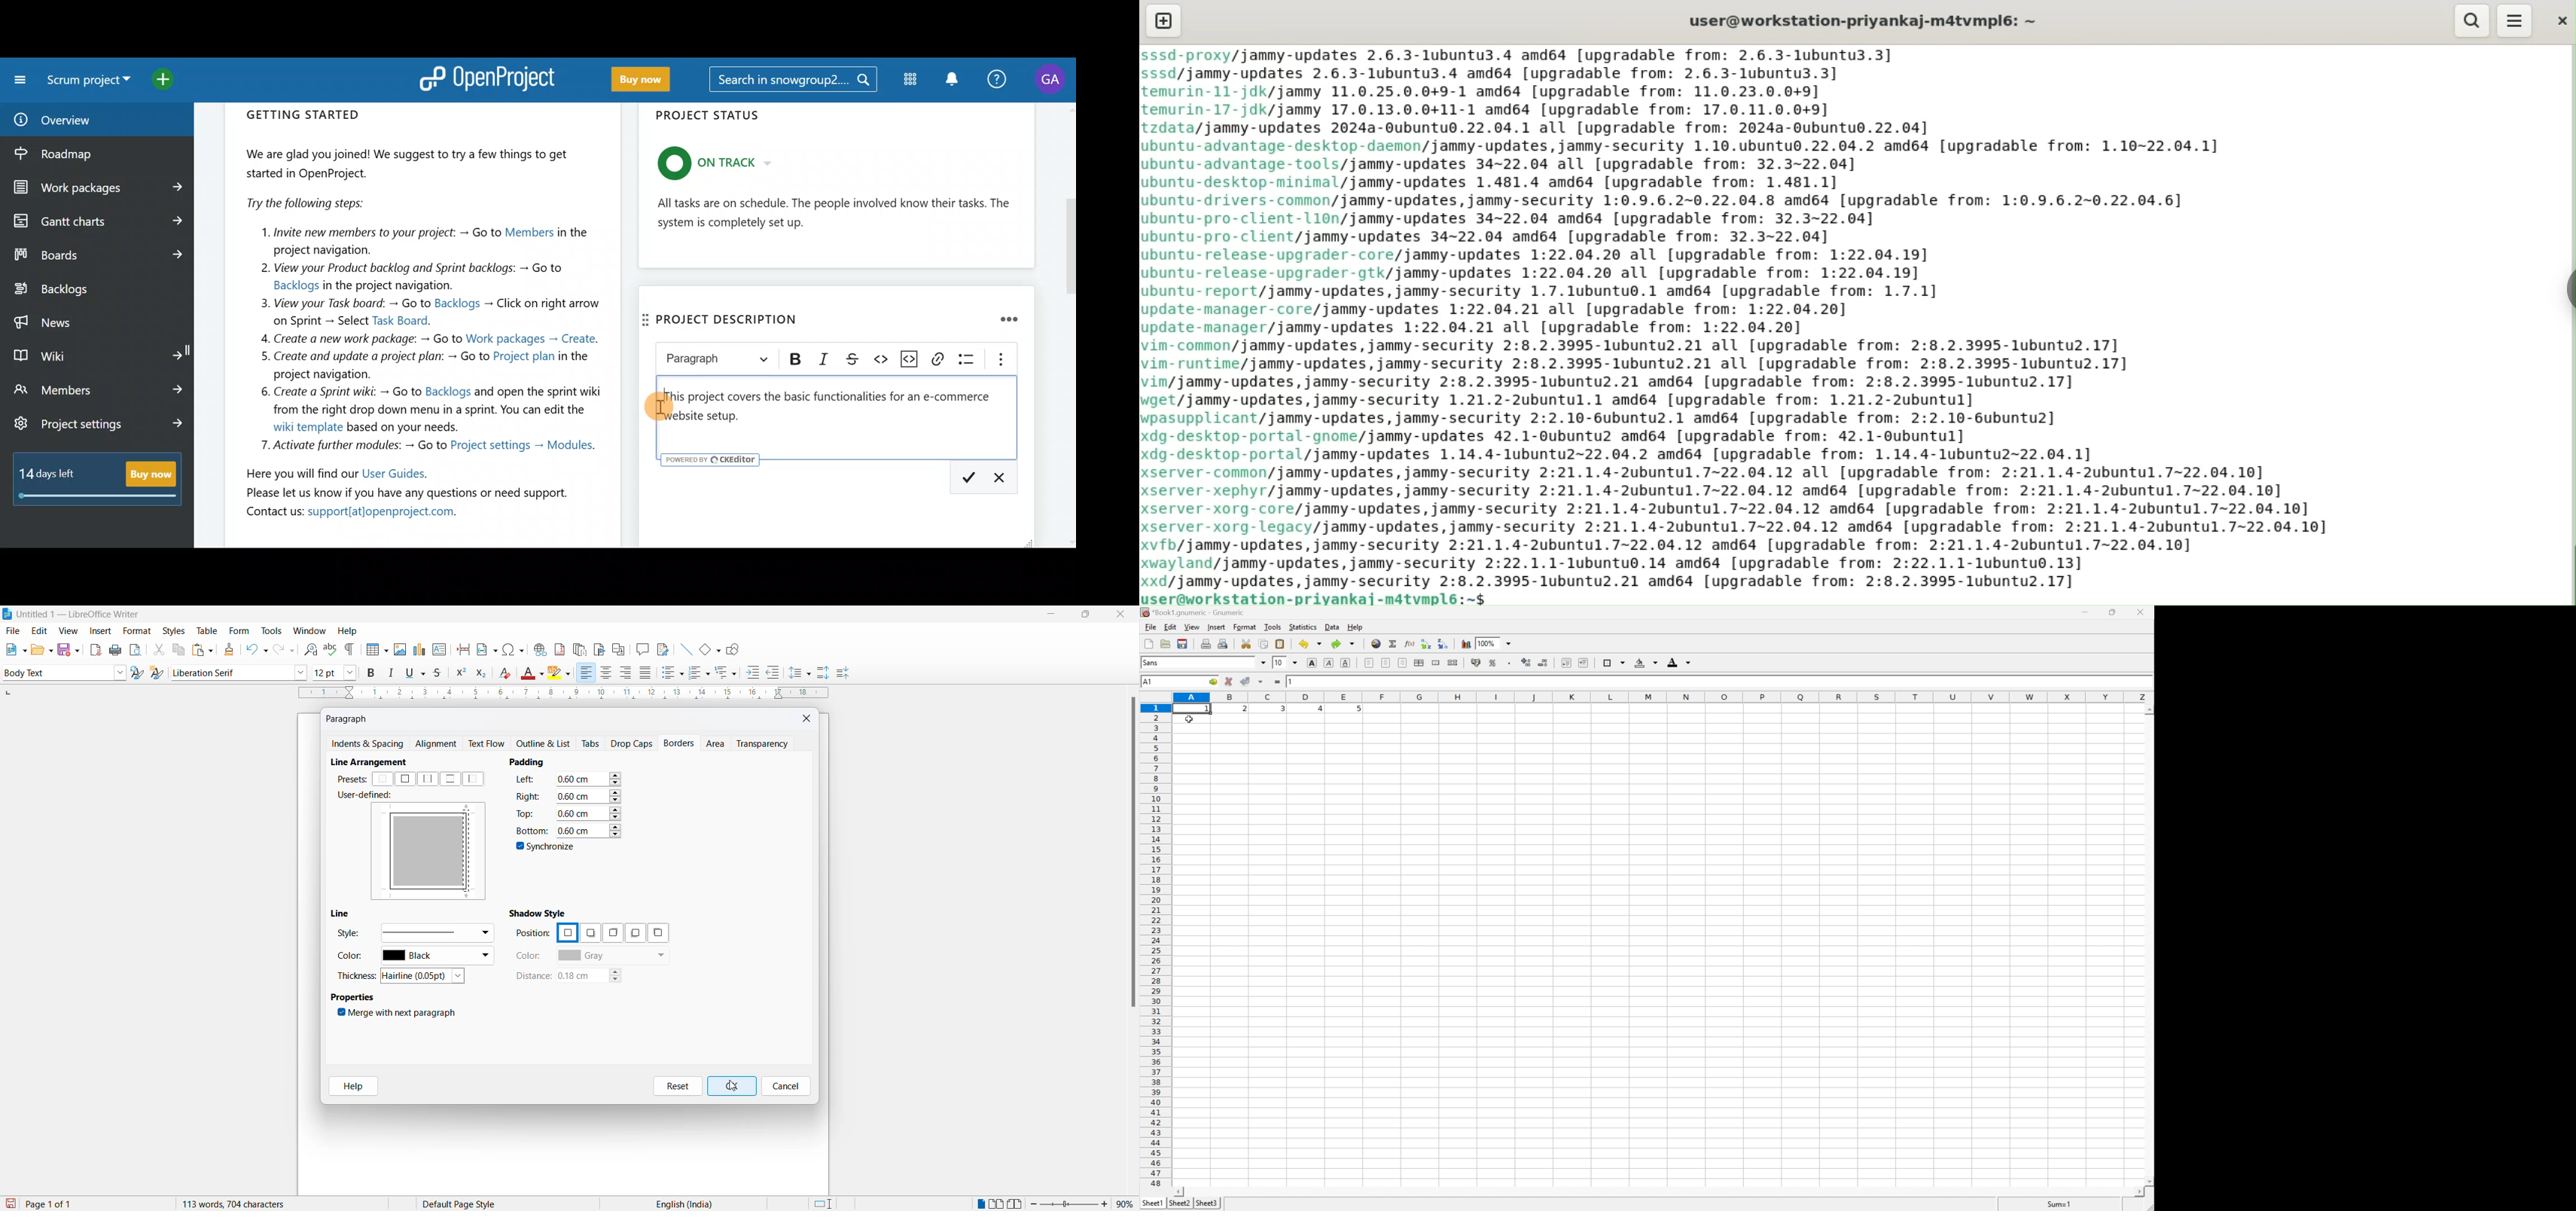  What do you see at coordinates (1376, 643) in the screenshot?
I see `insert hyperlink` at bounding box center [1376, 643].